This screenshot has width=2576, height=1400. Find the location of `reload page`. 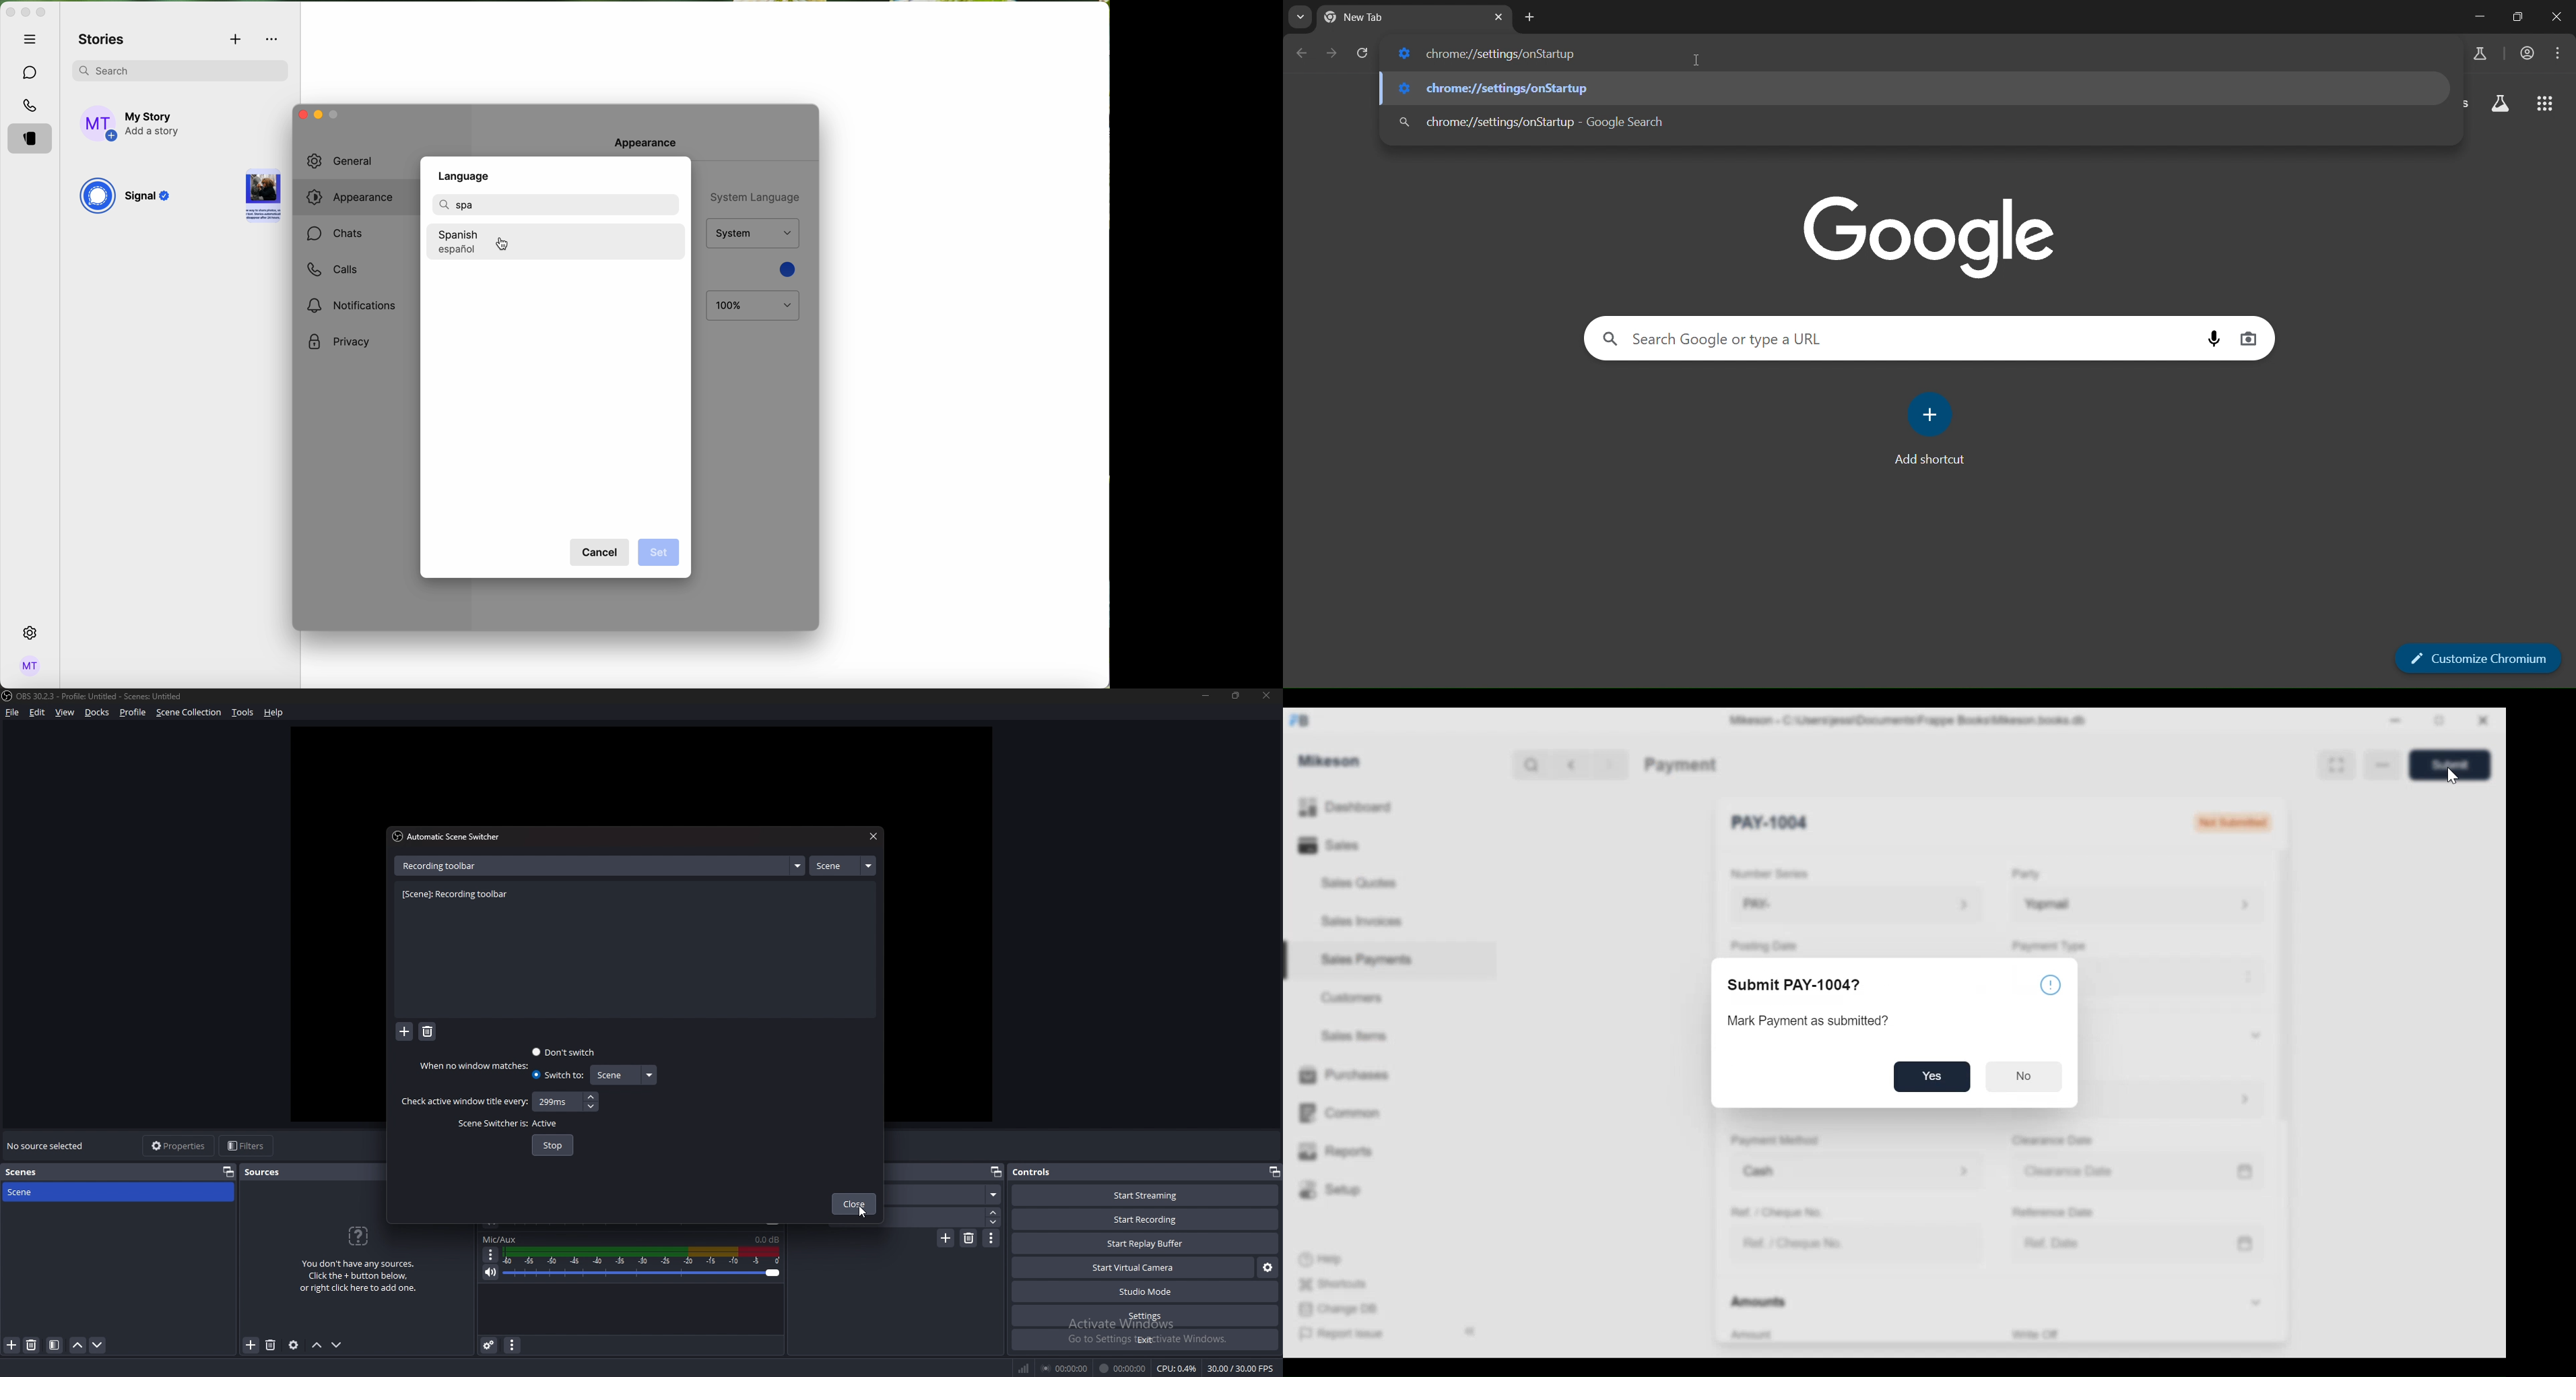

reload page is located at coordinates (1364, 53).